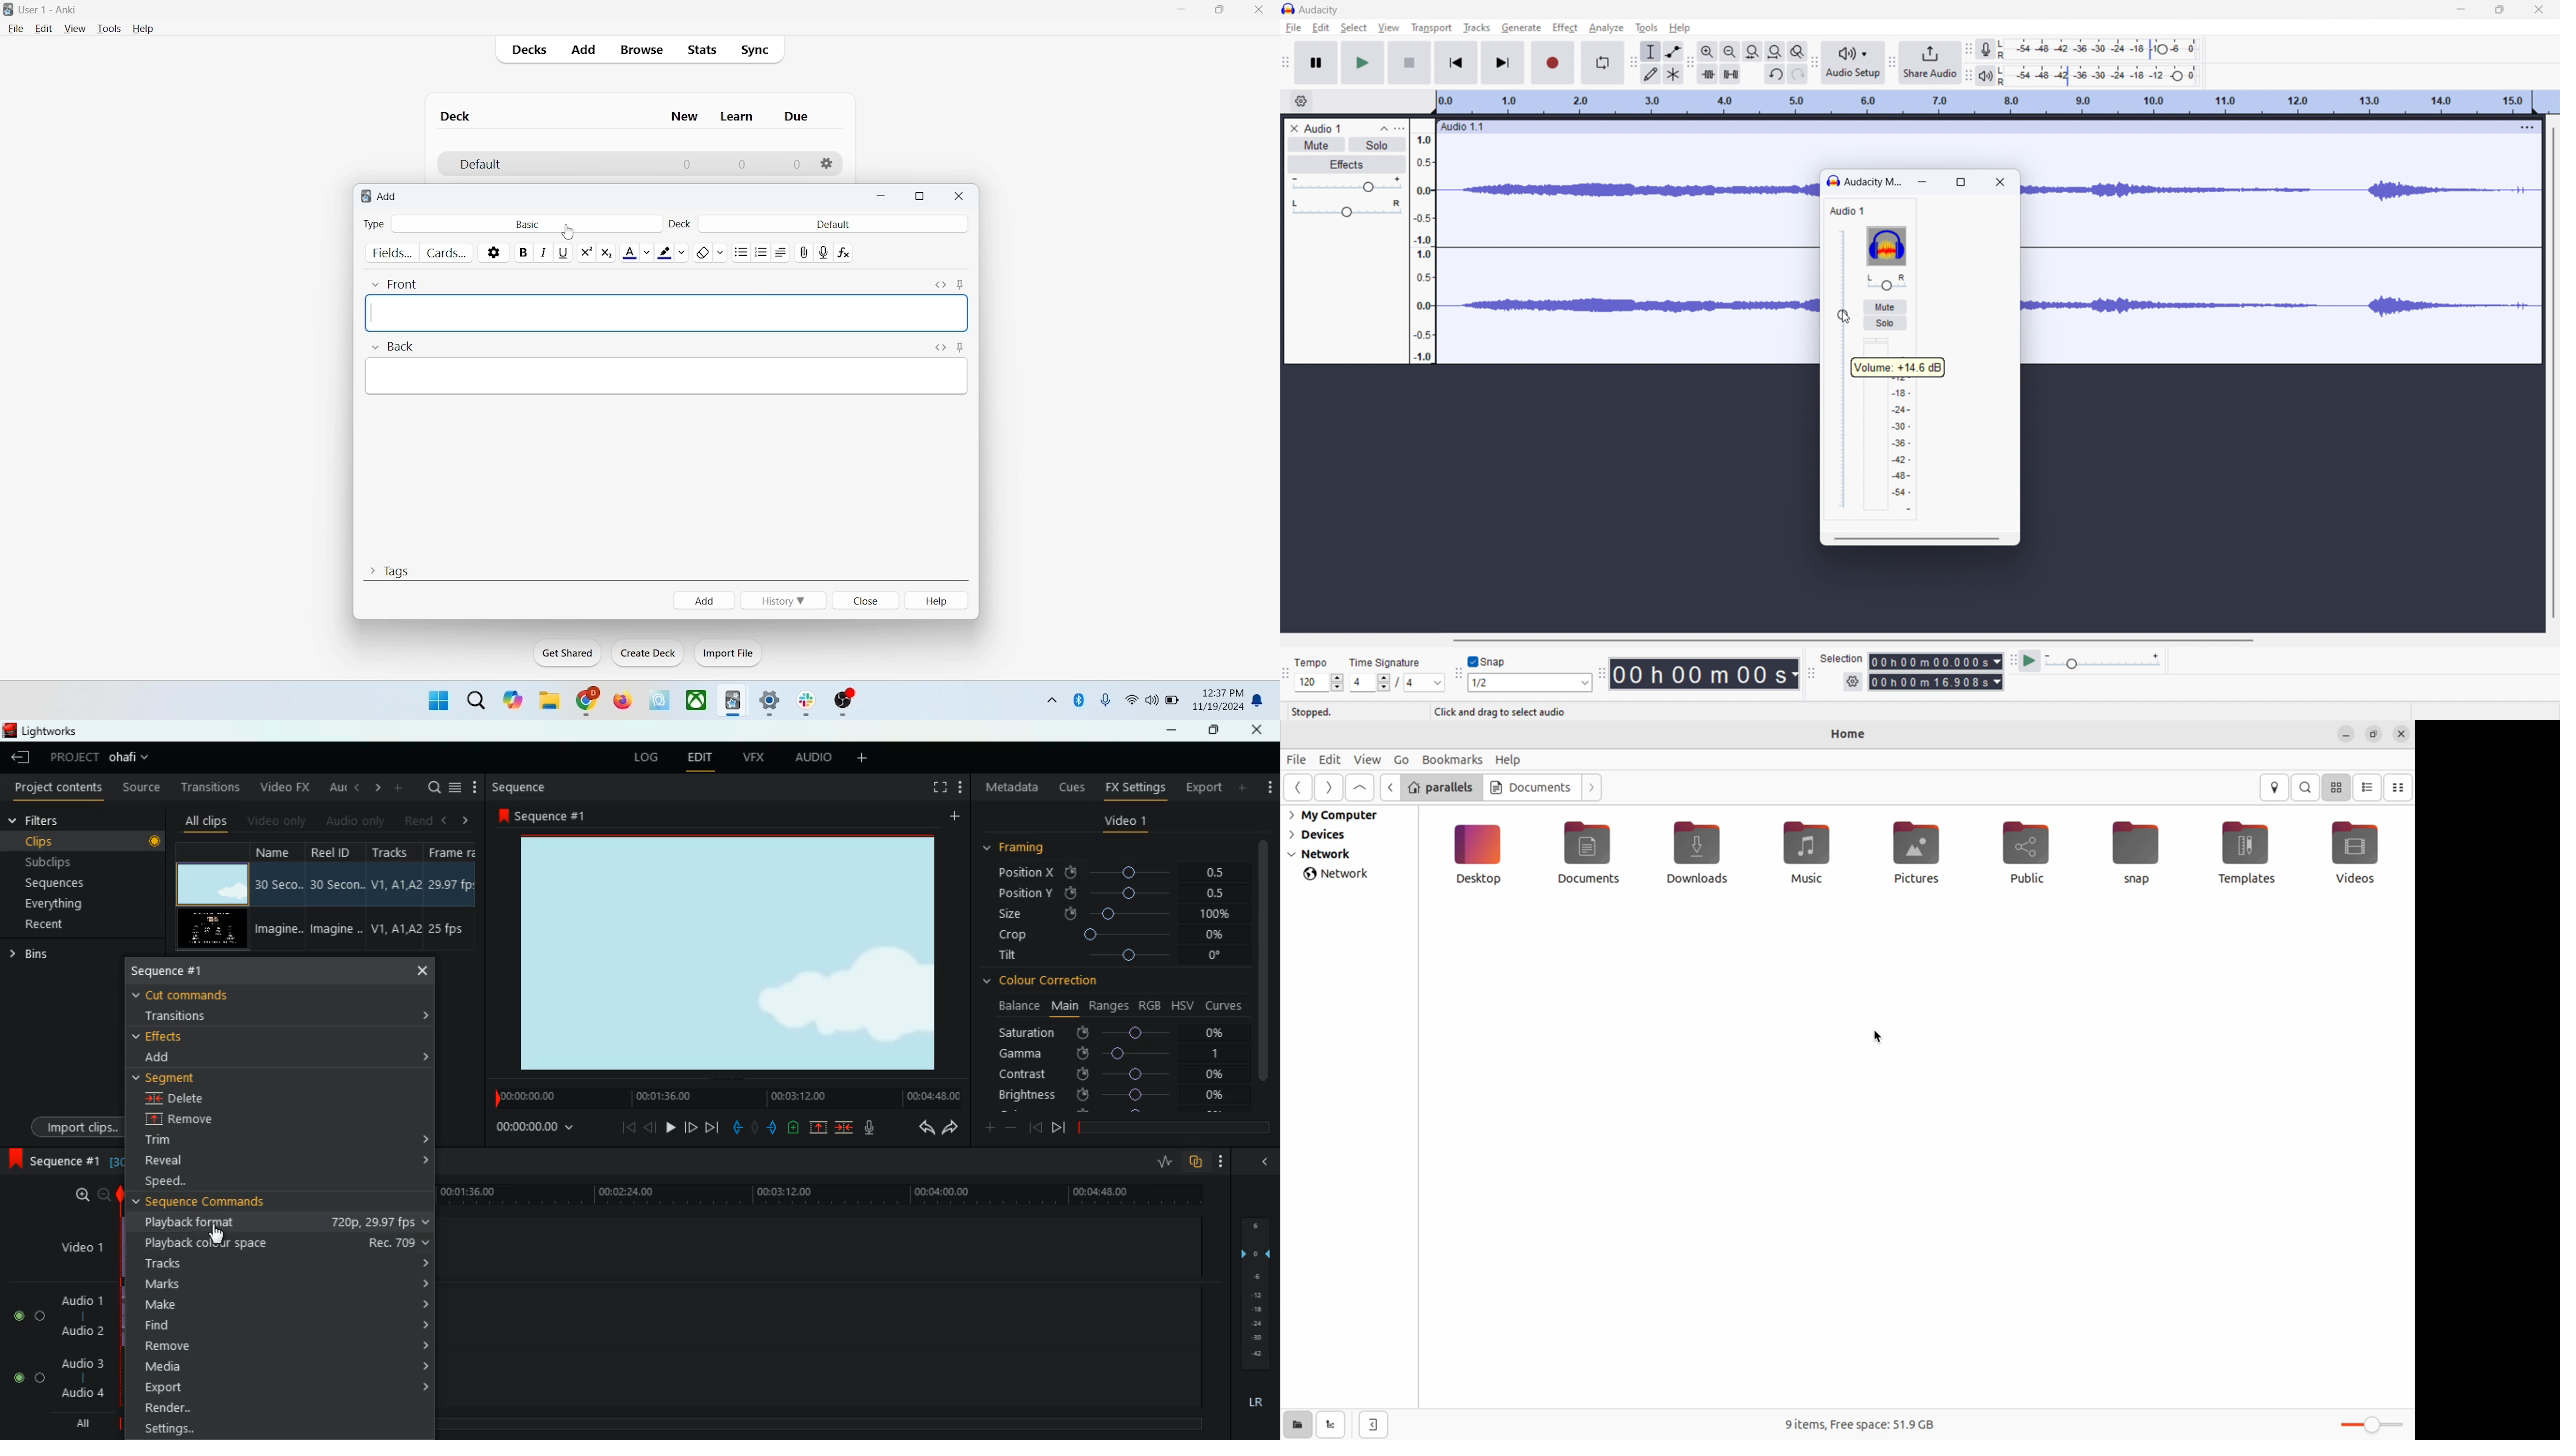 This screenshot has height=1456, width=2576. What do you see at coordinates (1431, 28) in the screenshot?
I see `transport` at bounding box center [1431, 28].